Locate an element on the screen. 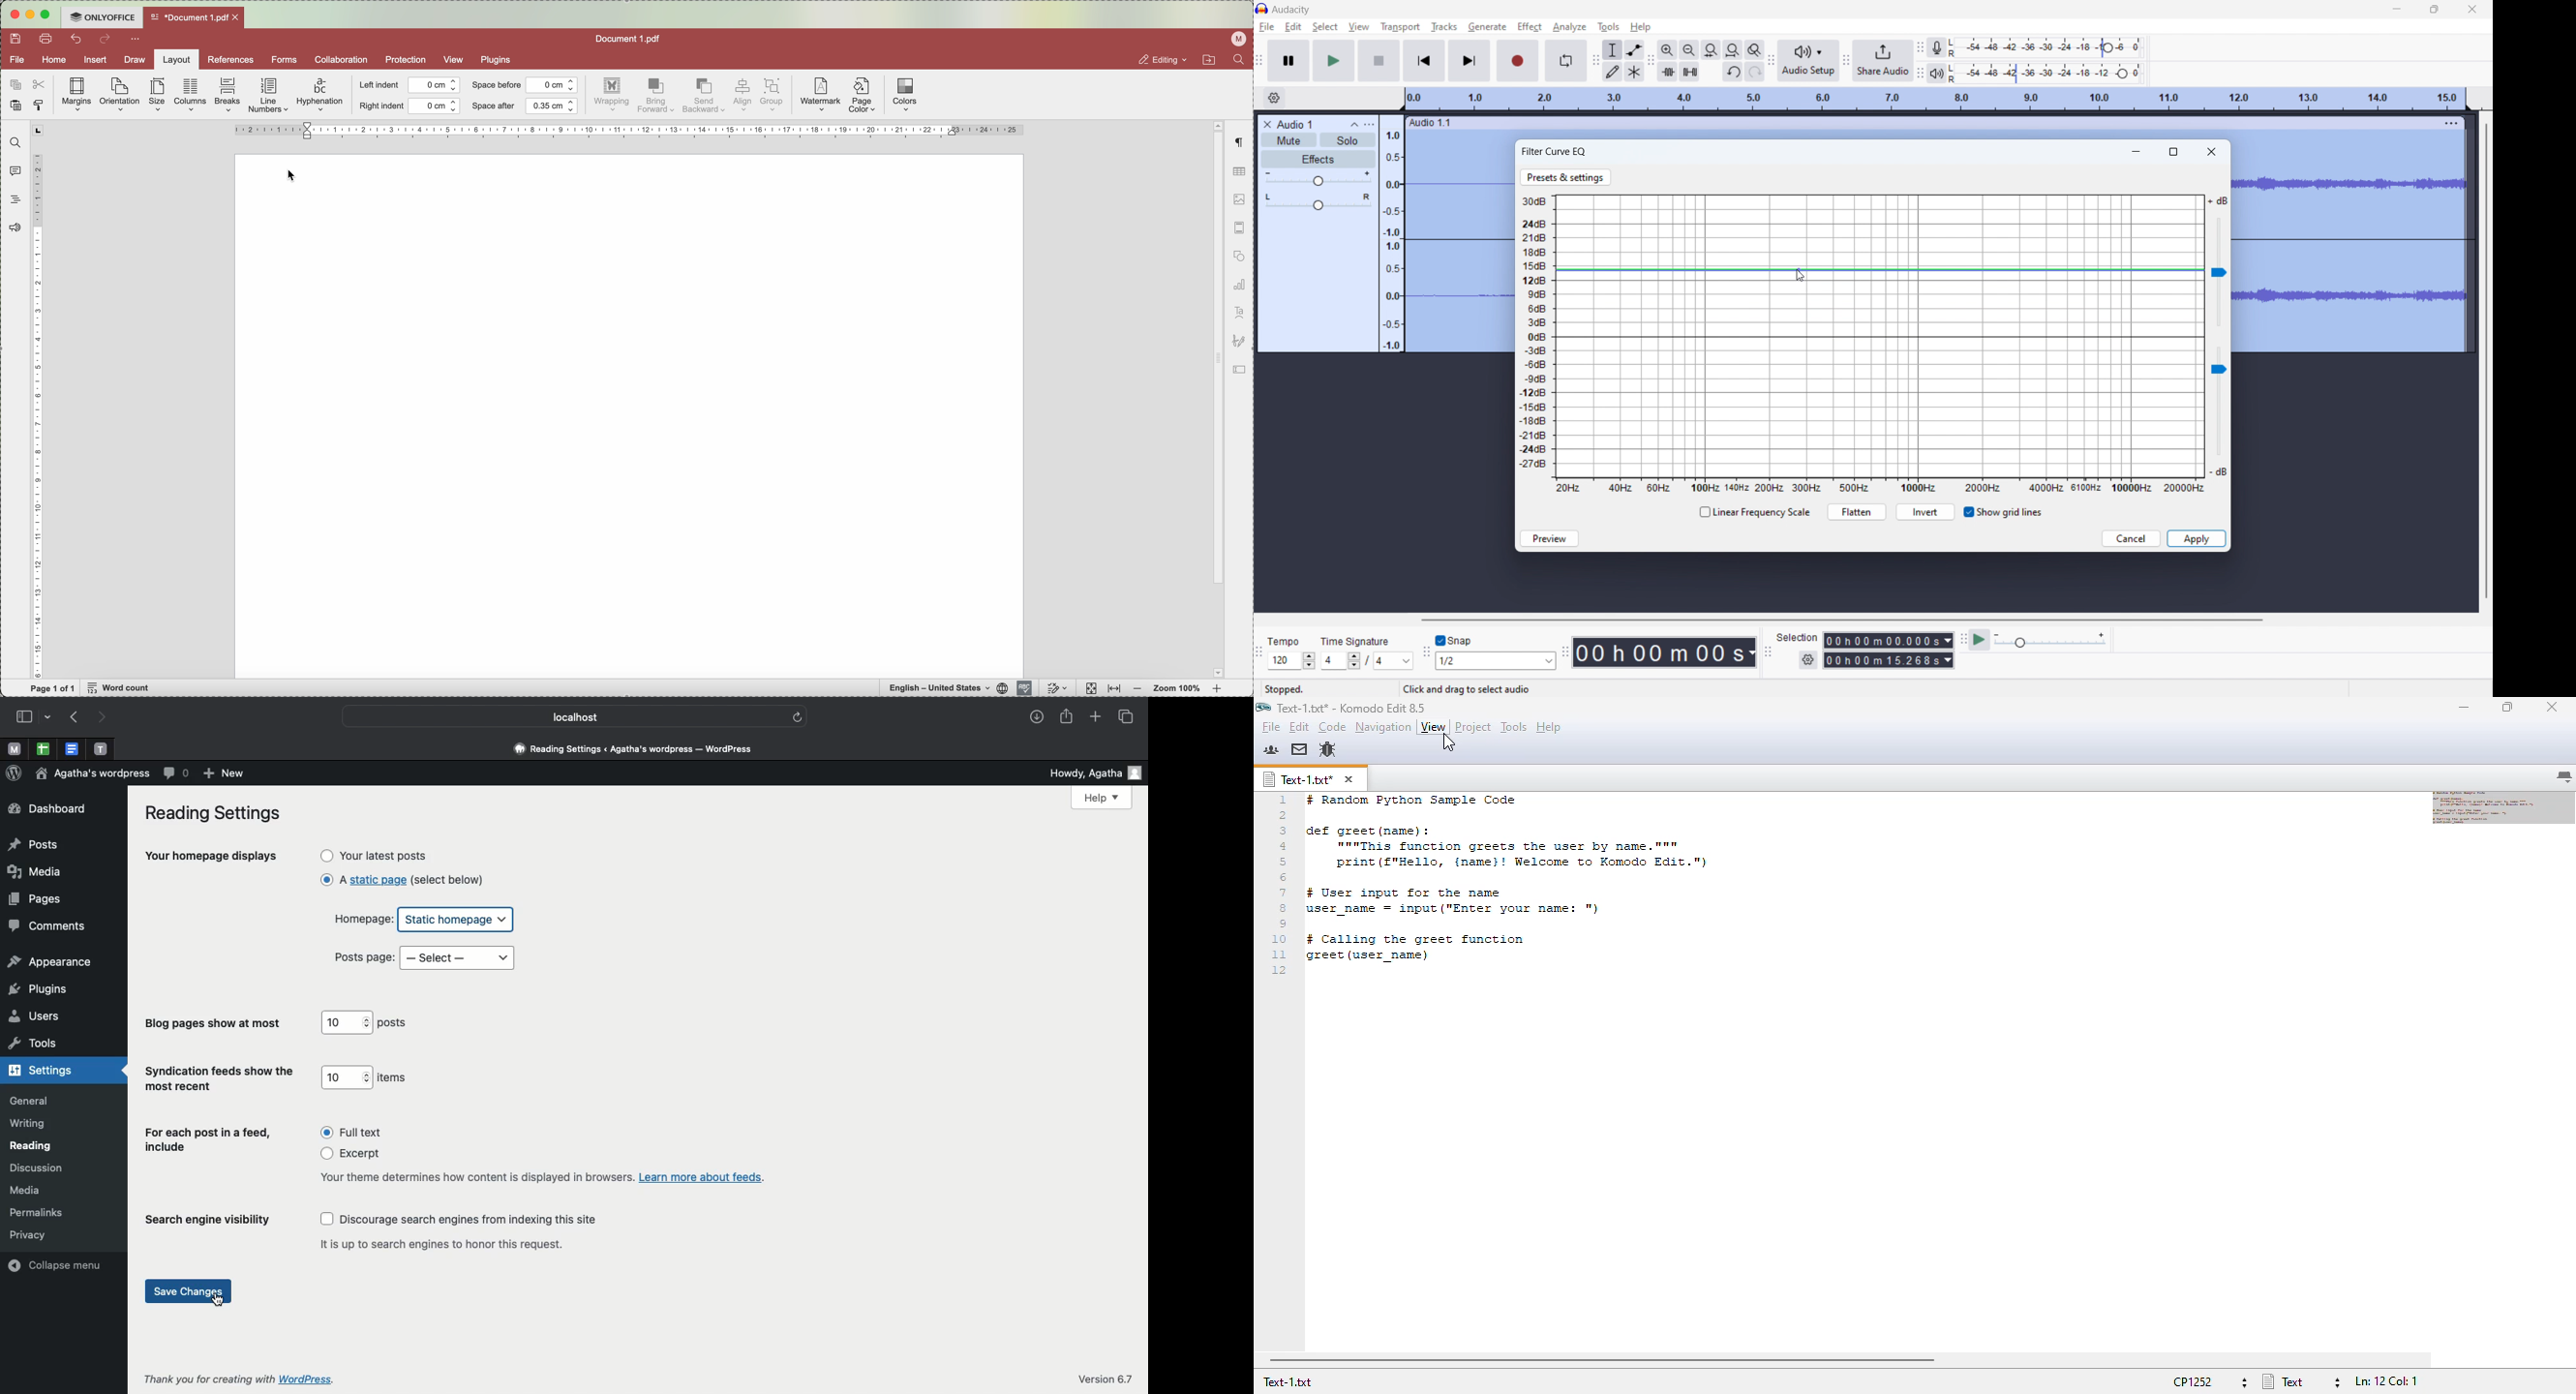 The image size is (2576, 1400). Your homepage displays is located at coordinates (212, 858).